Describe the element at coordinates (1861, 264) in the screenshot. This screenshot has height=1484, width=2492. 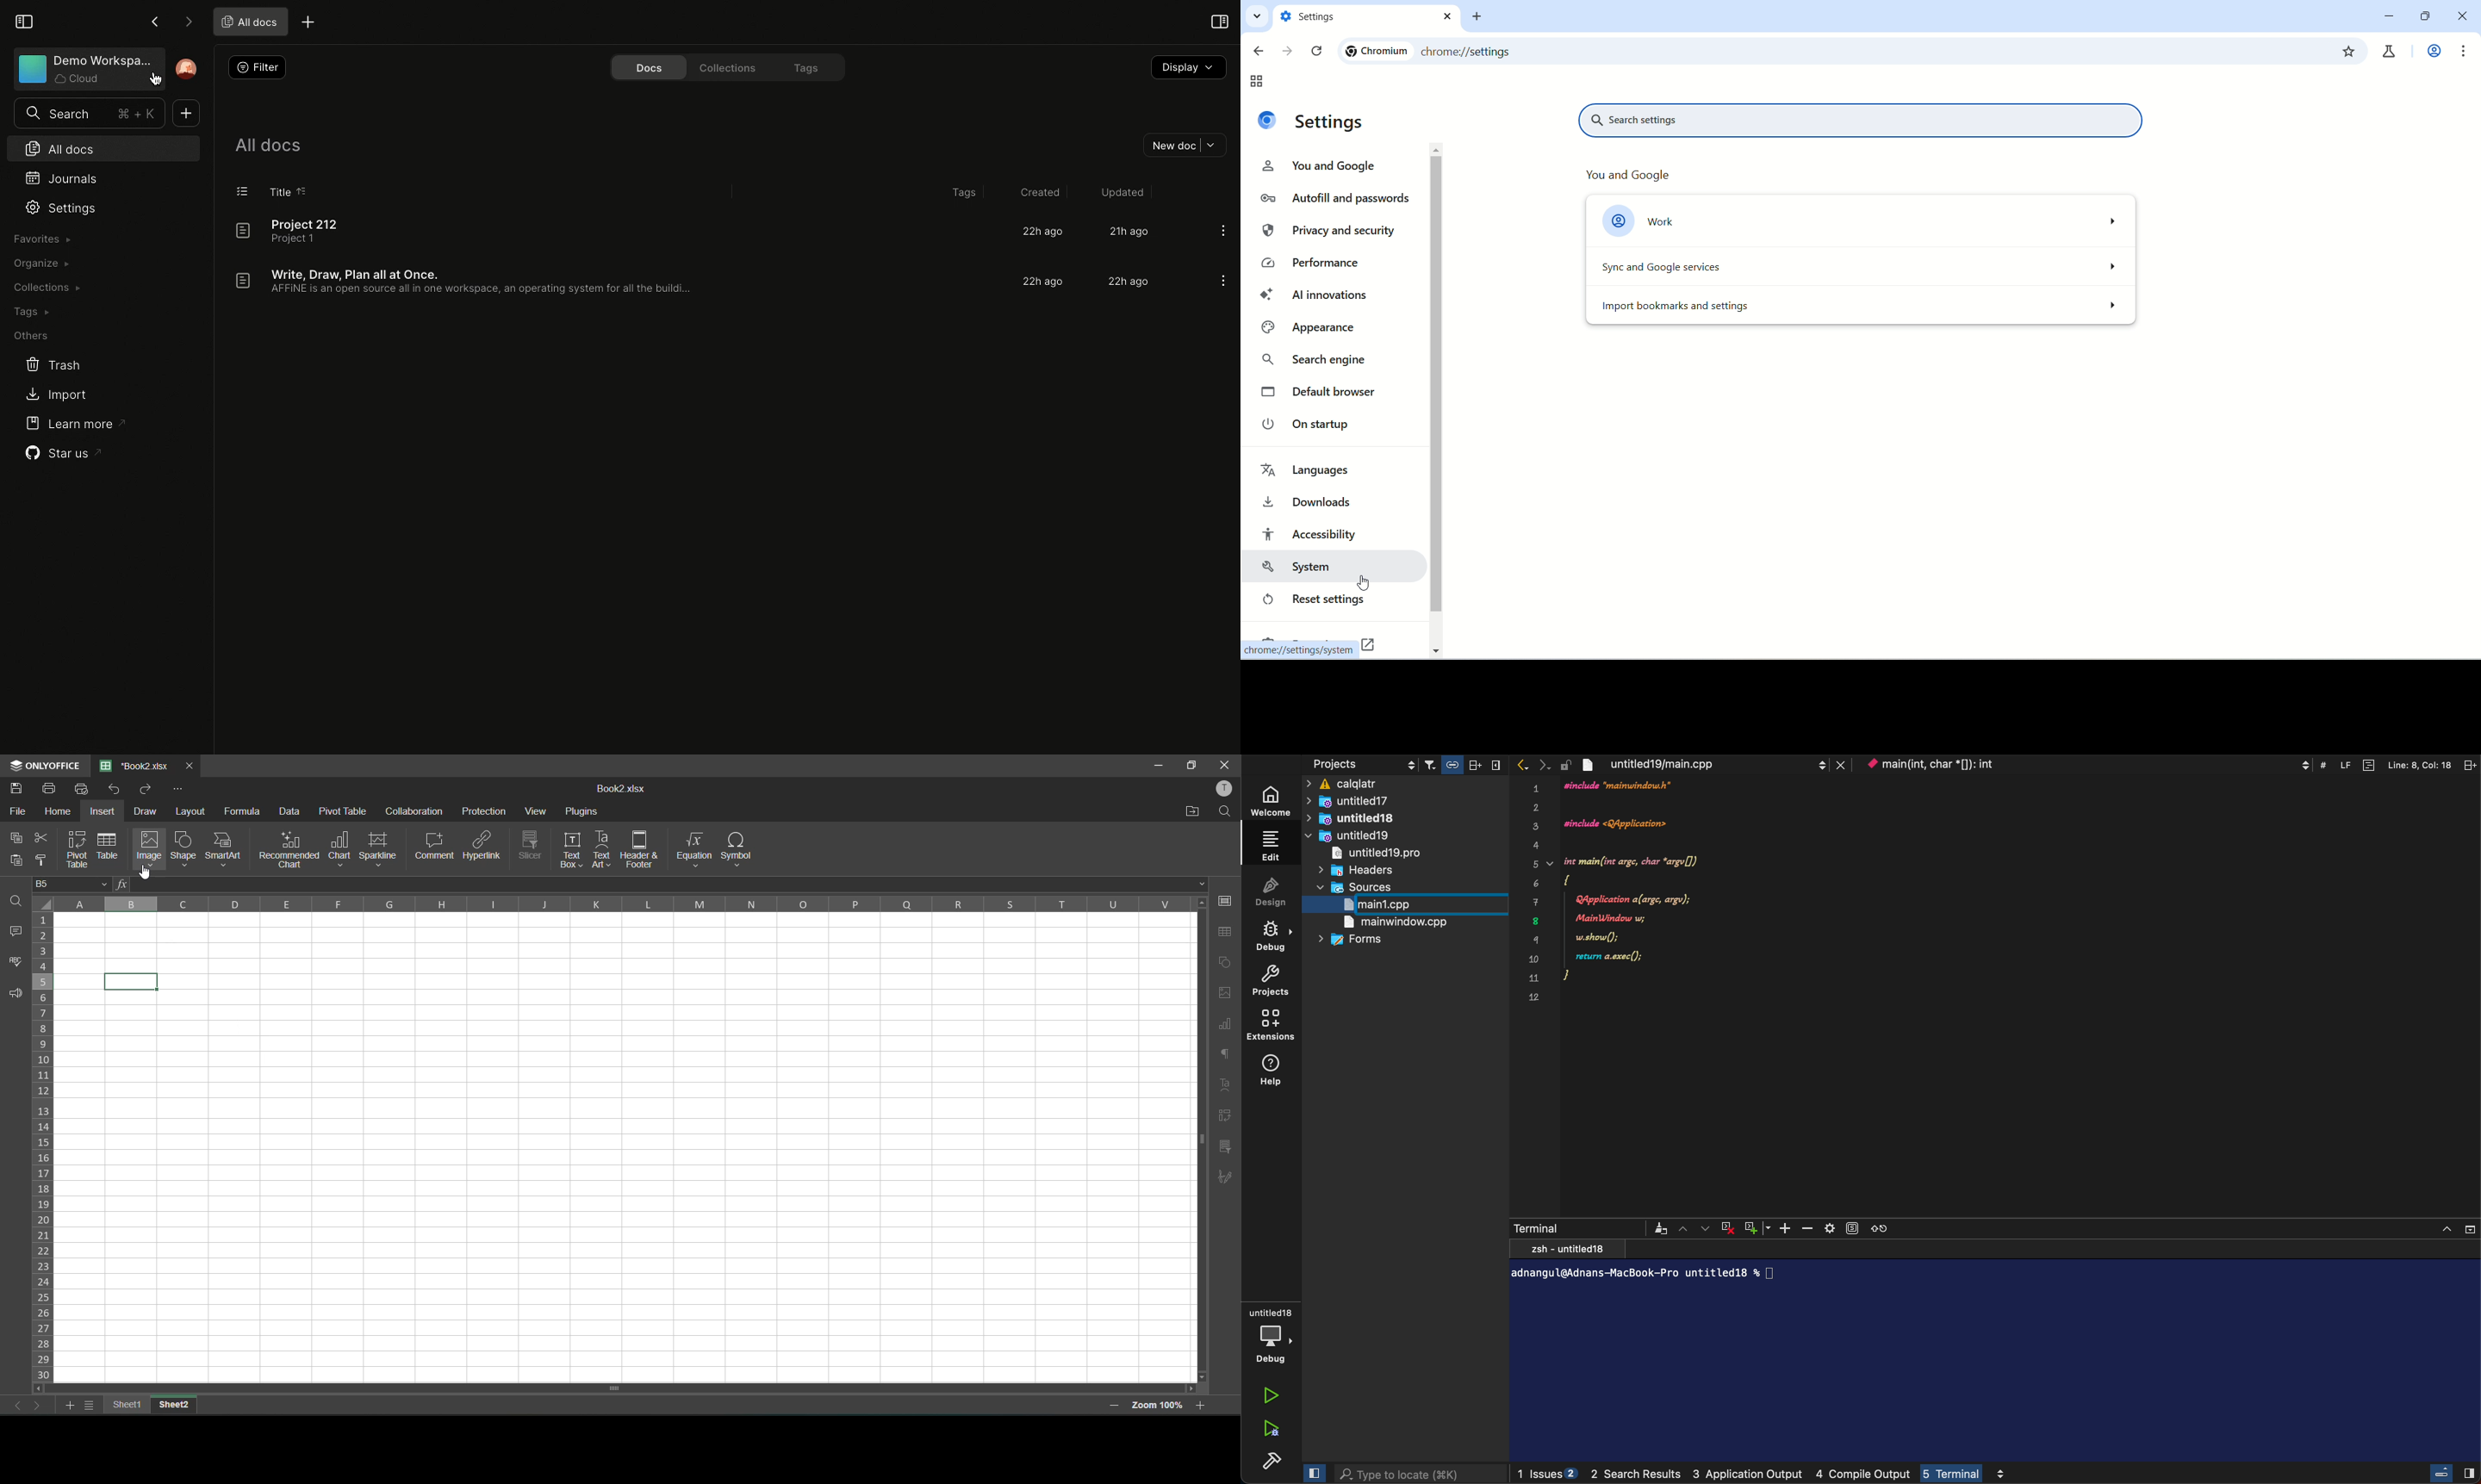
I see `sync and google search` at that location.